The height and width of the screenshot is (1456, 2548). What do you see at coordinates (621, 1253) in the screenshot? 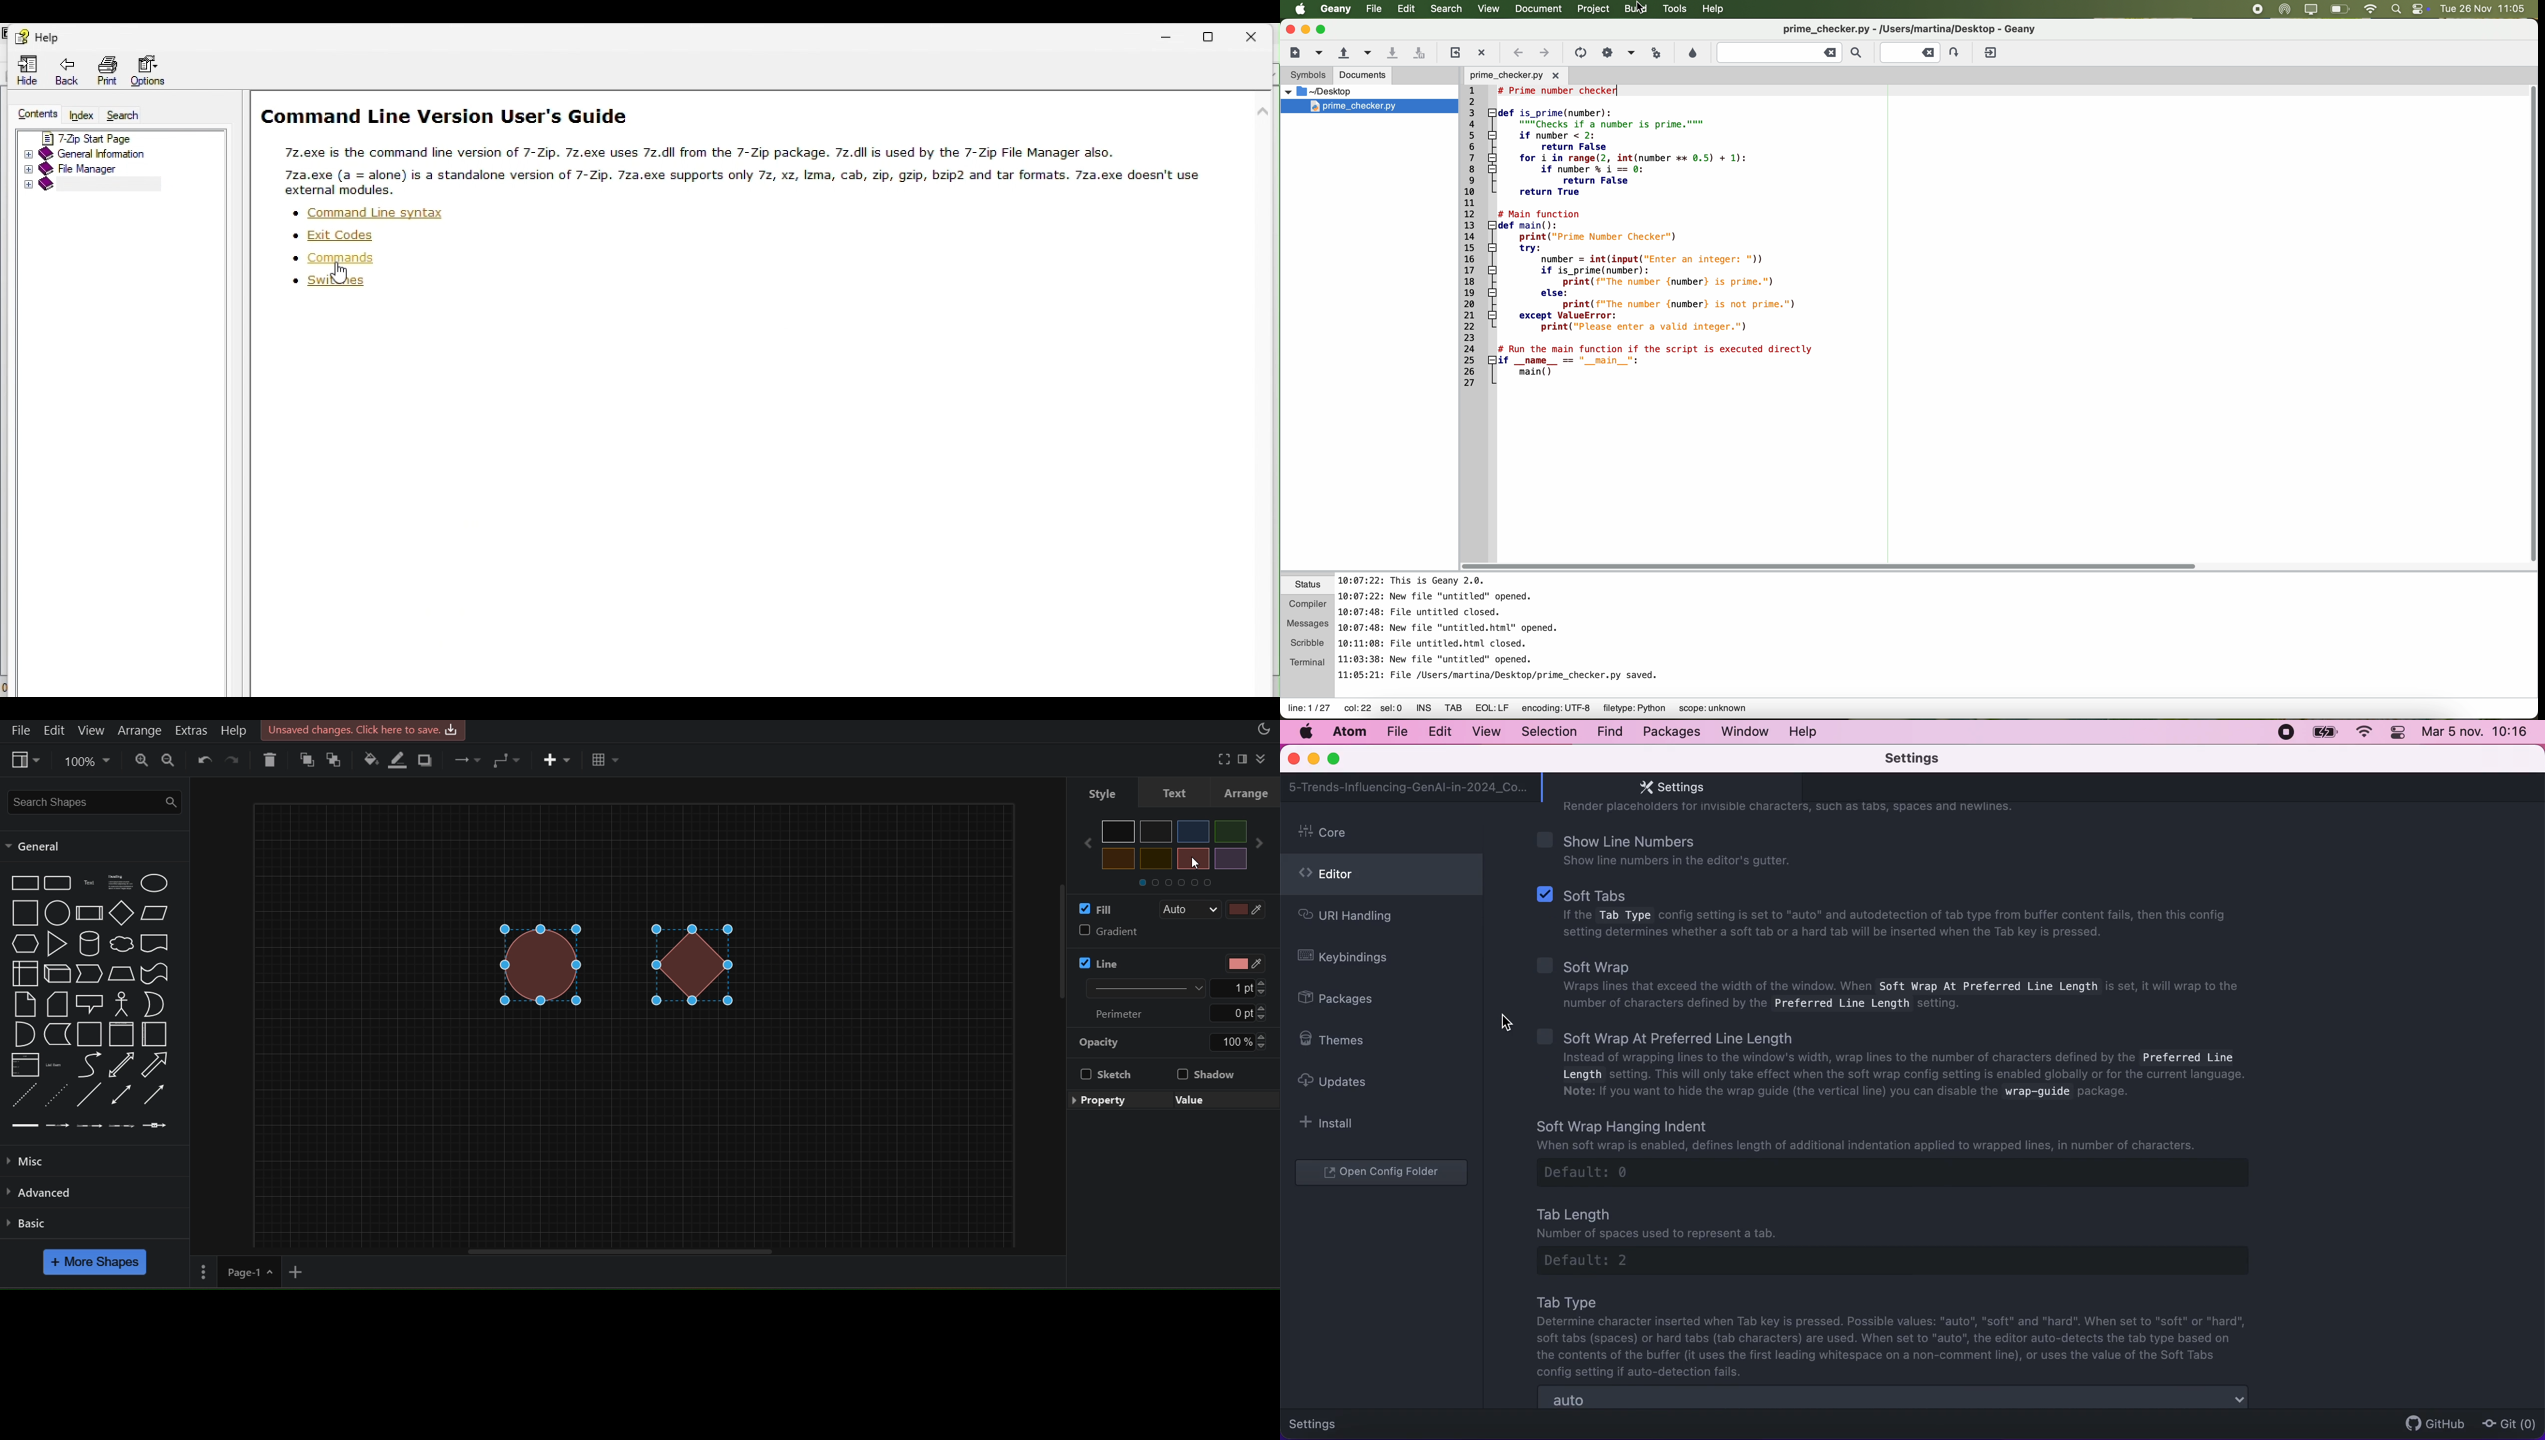
I see `horizontal scroll bar` at bounding box center [621, 1253].